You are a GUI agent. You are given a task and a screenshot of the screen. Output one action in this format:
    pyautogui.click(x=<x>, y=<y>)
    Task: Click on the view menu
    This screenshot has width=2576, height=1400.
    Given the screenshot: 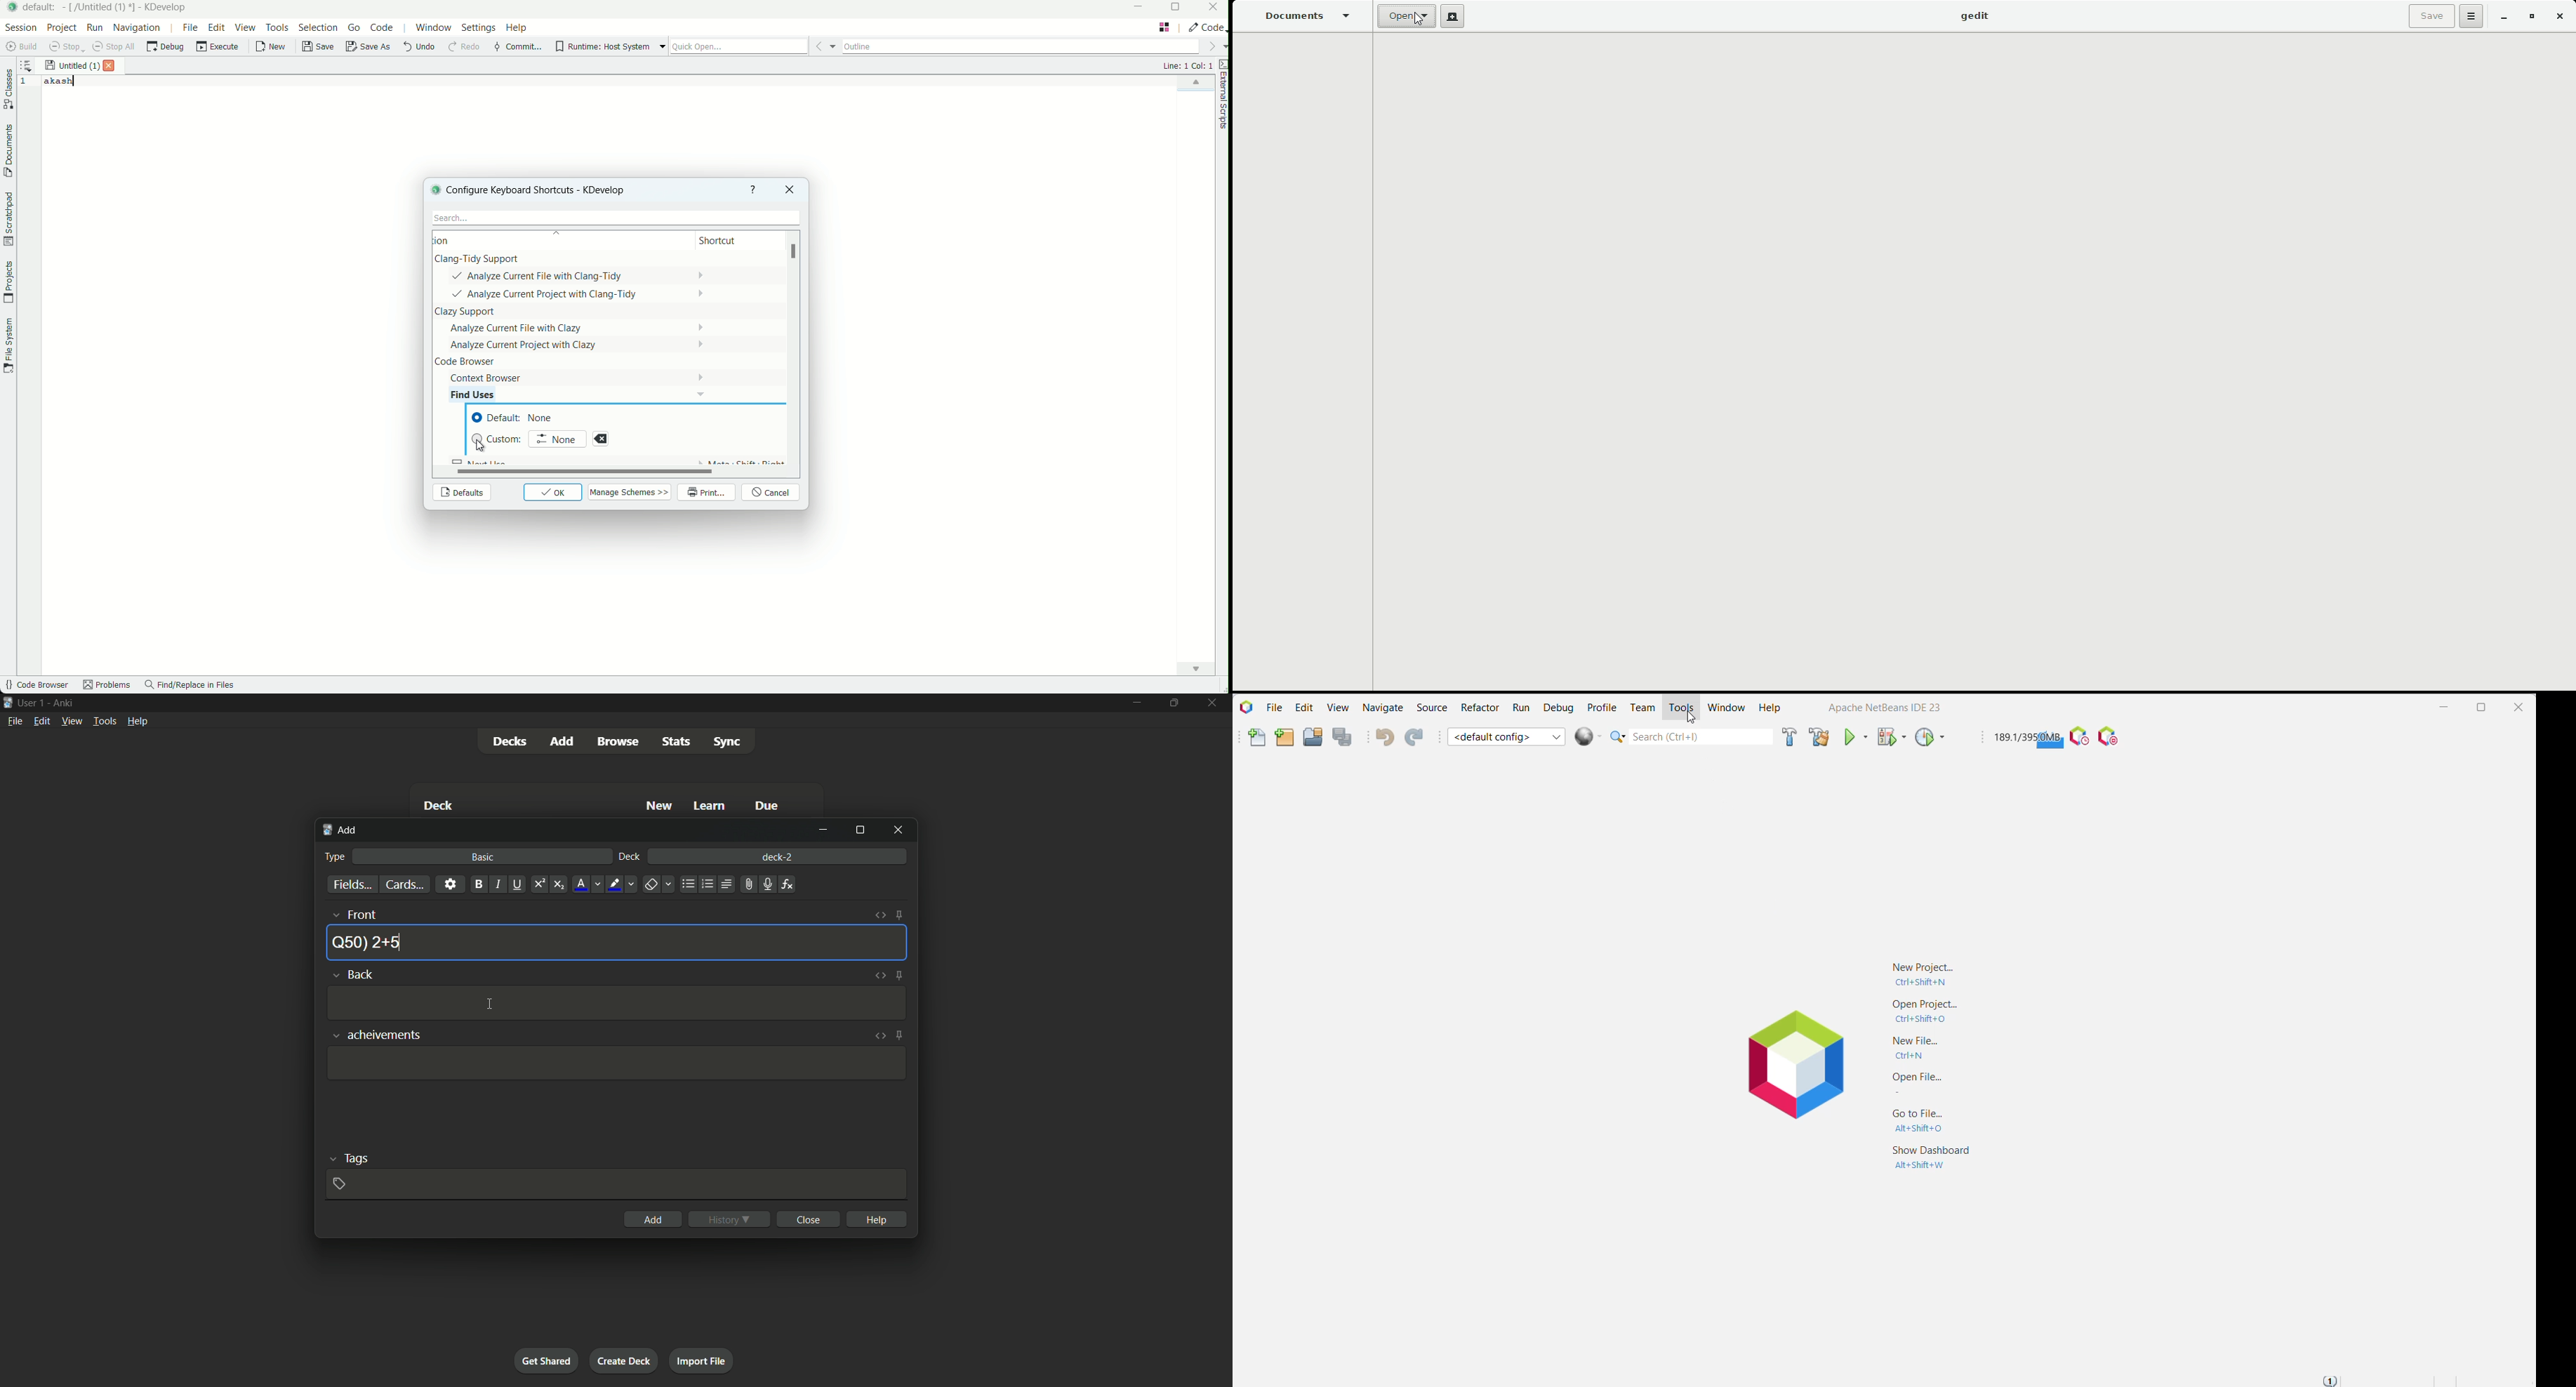 What is the action you would take?
    pyautogui.click(x=72, y=721)
    